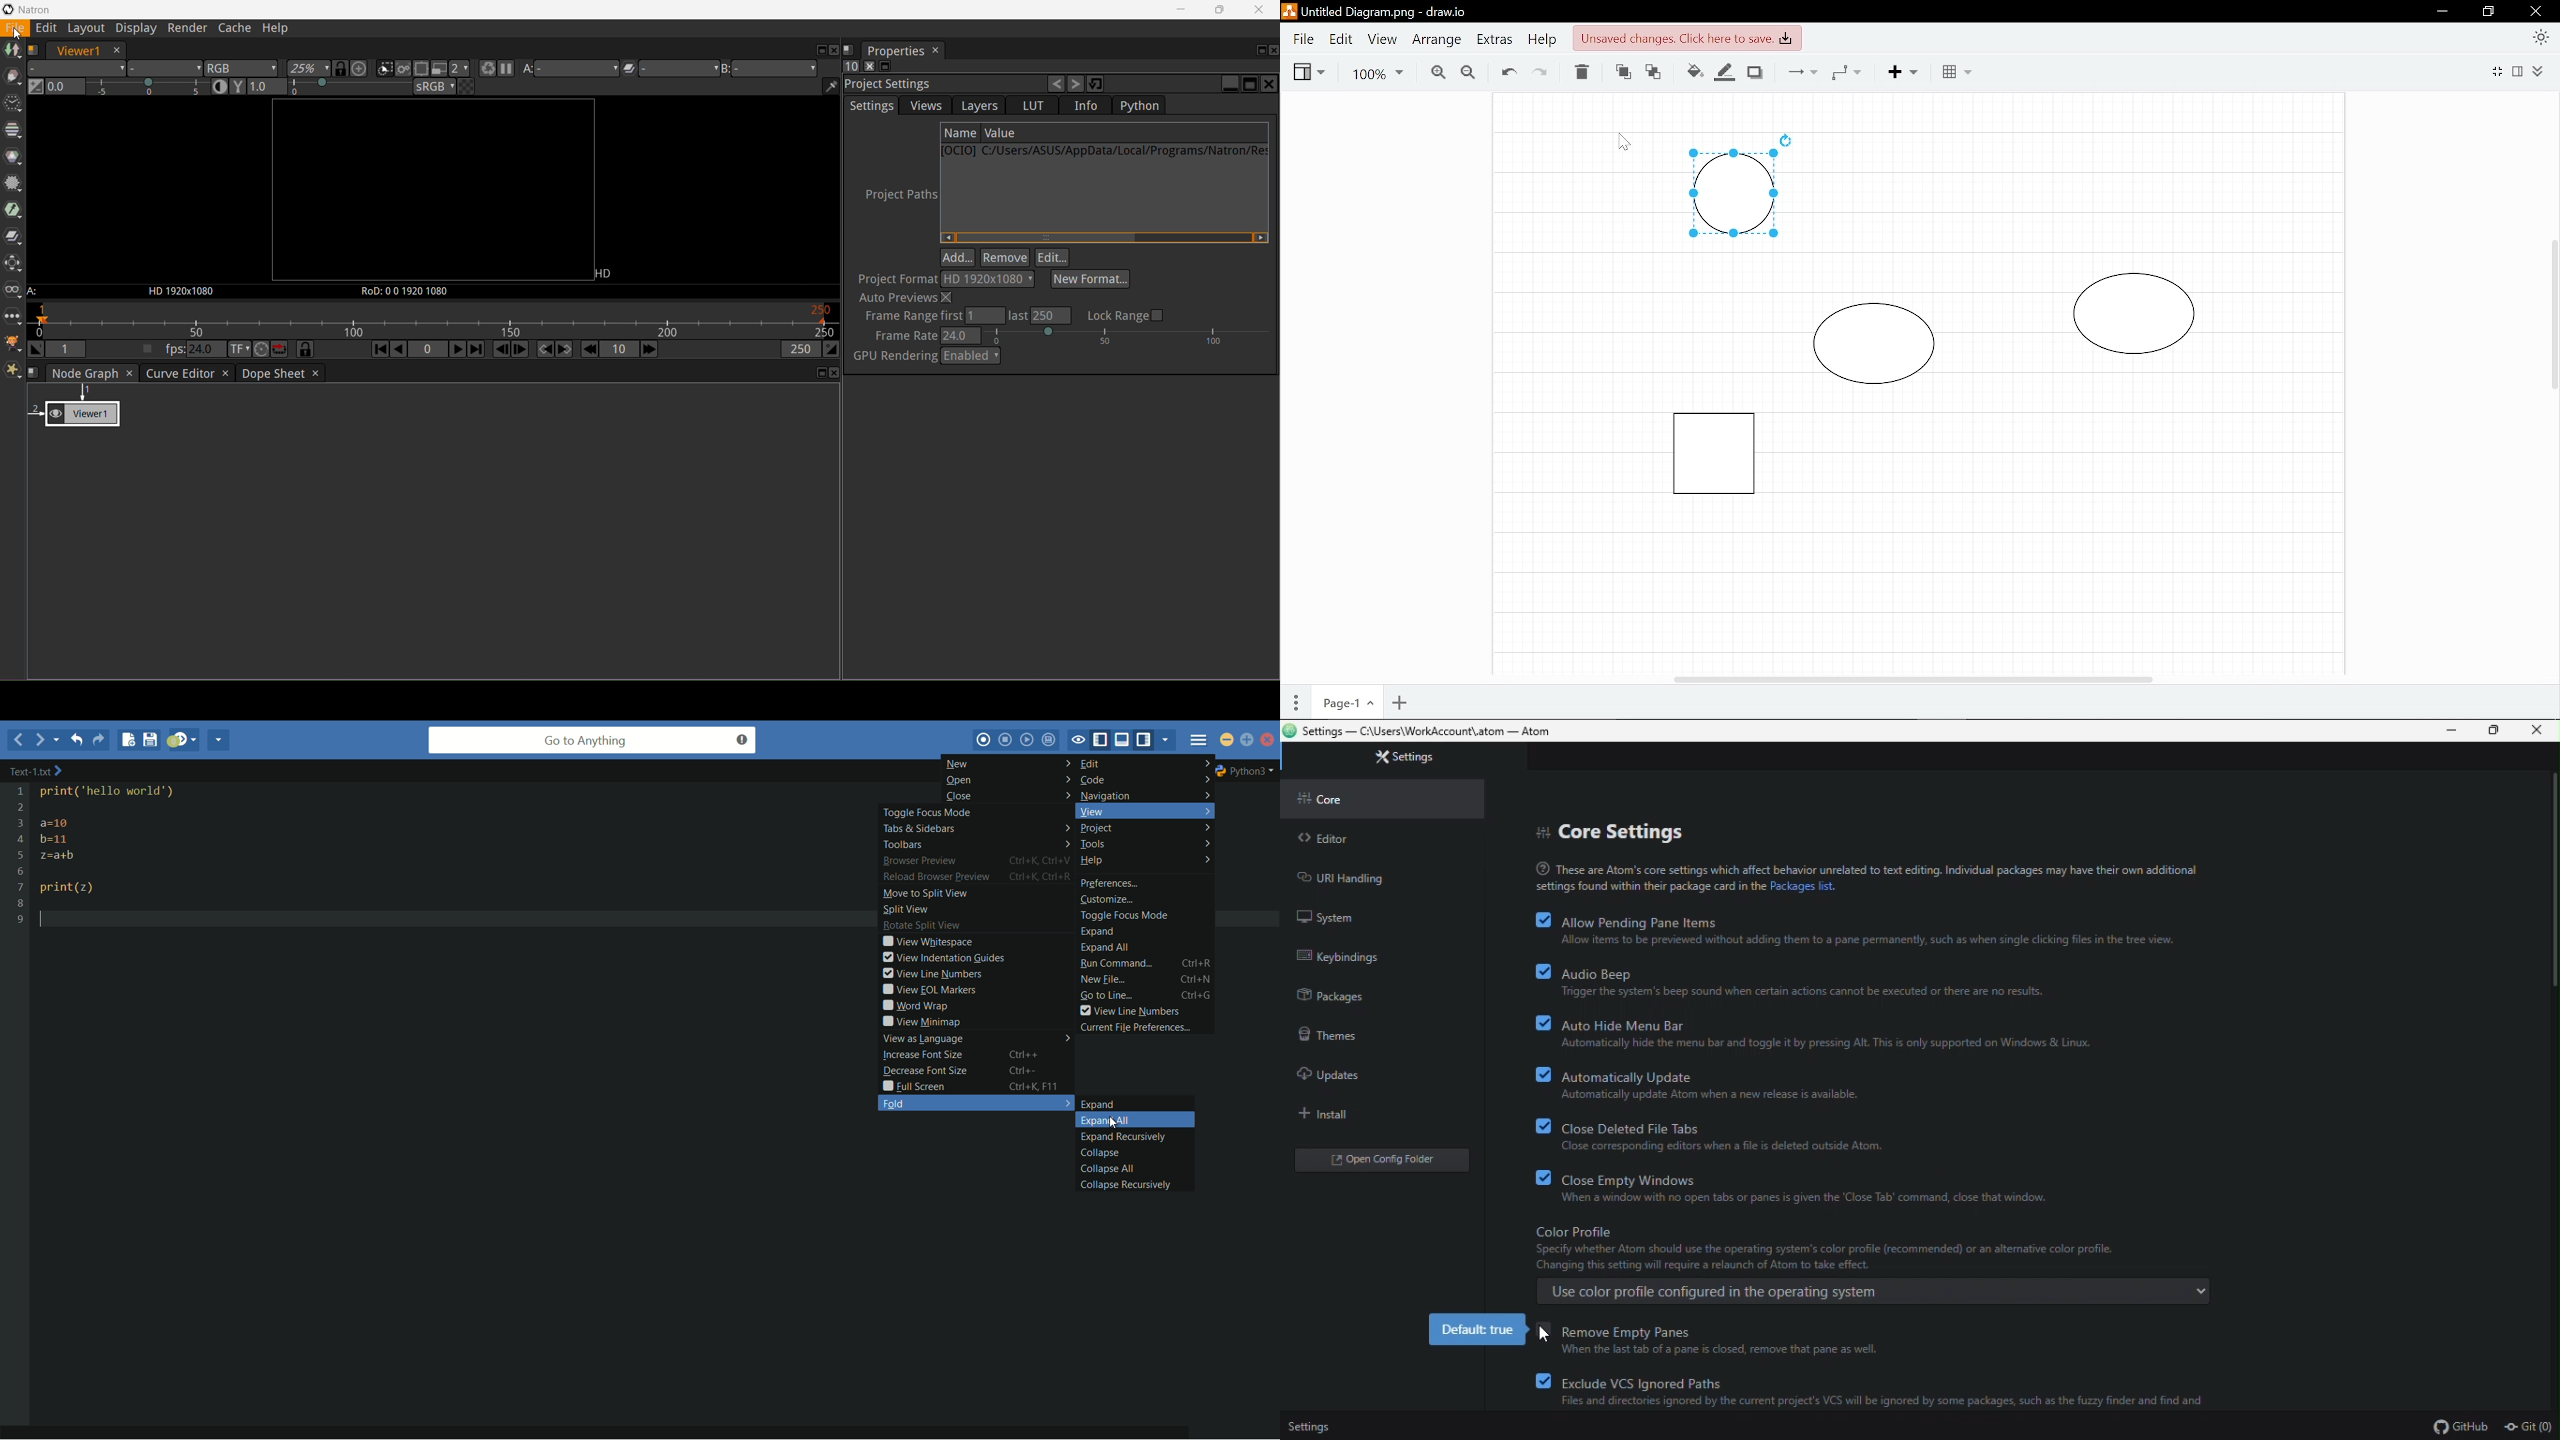 This screenshot has width=2576, height=1456. Describe the element at coordinates (1328, 916) in the screenshot. I see `system` at that location.